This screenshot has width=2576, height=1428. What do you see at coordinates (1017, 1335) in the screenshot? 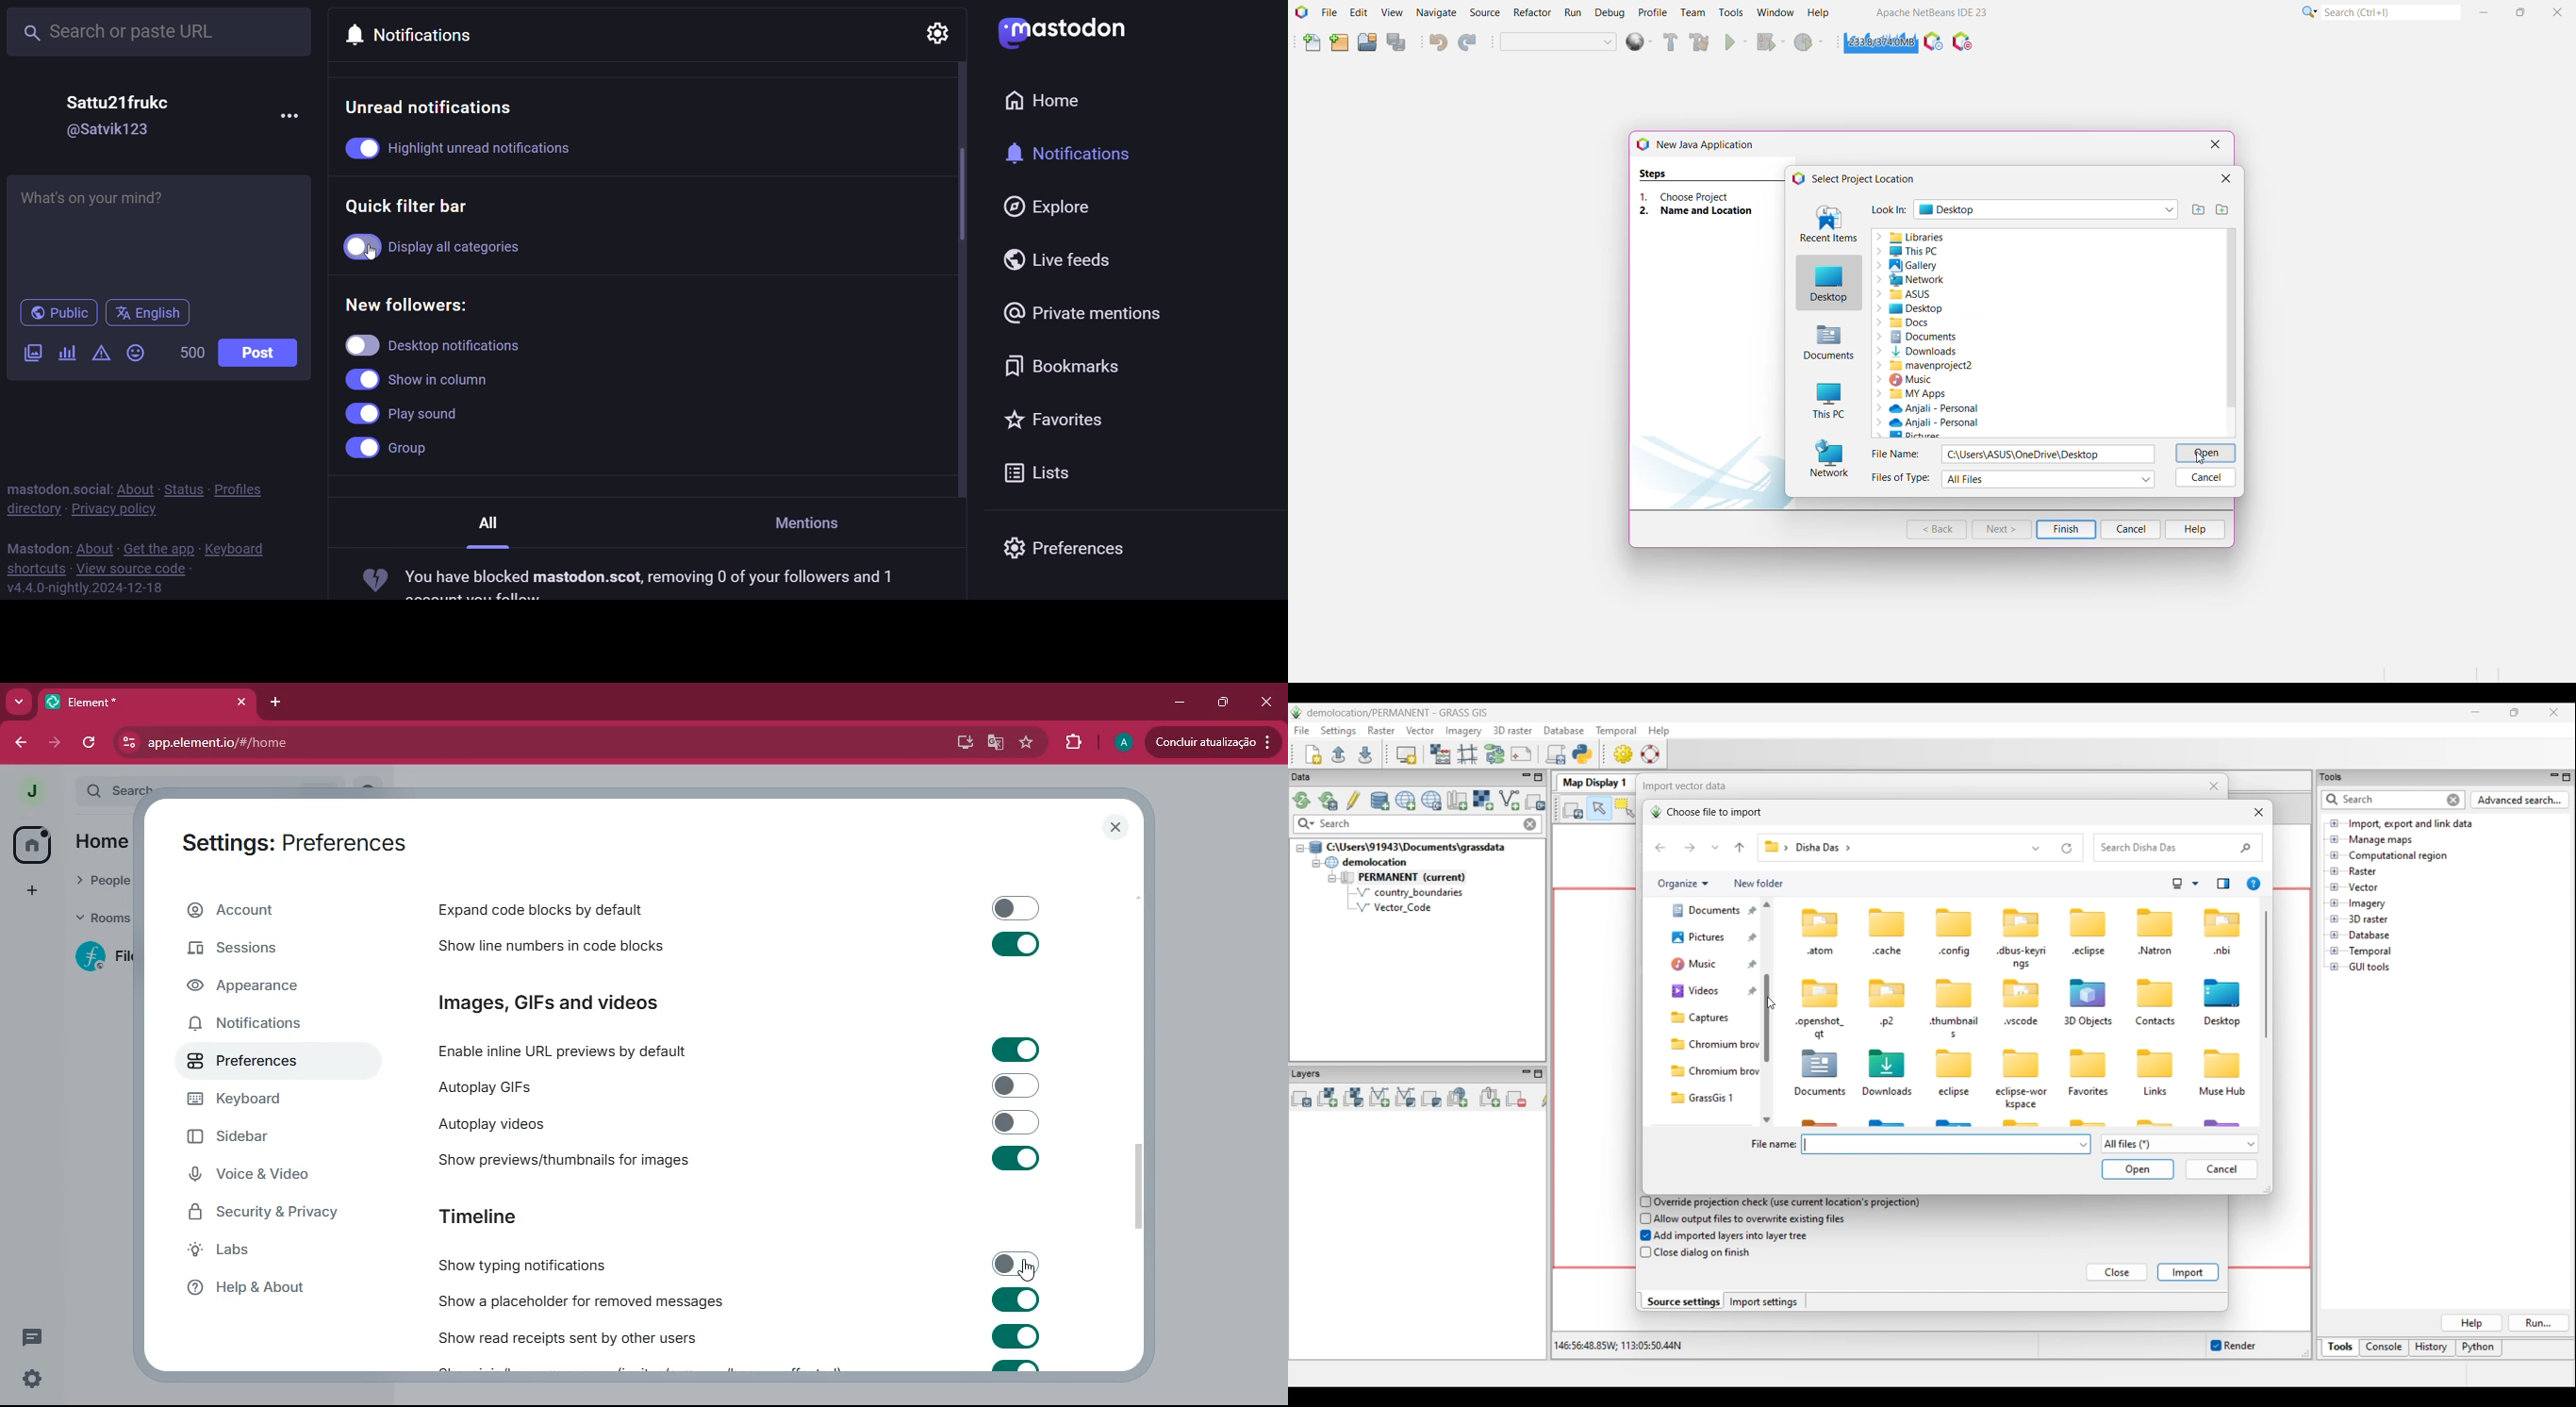
I see `toggle on/off` at bounding box center [1017, 1335].